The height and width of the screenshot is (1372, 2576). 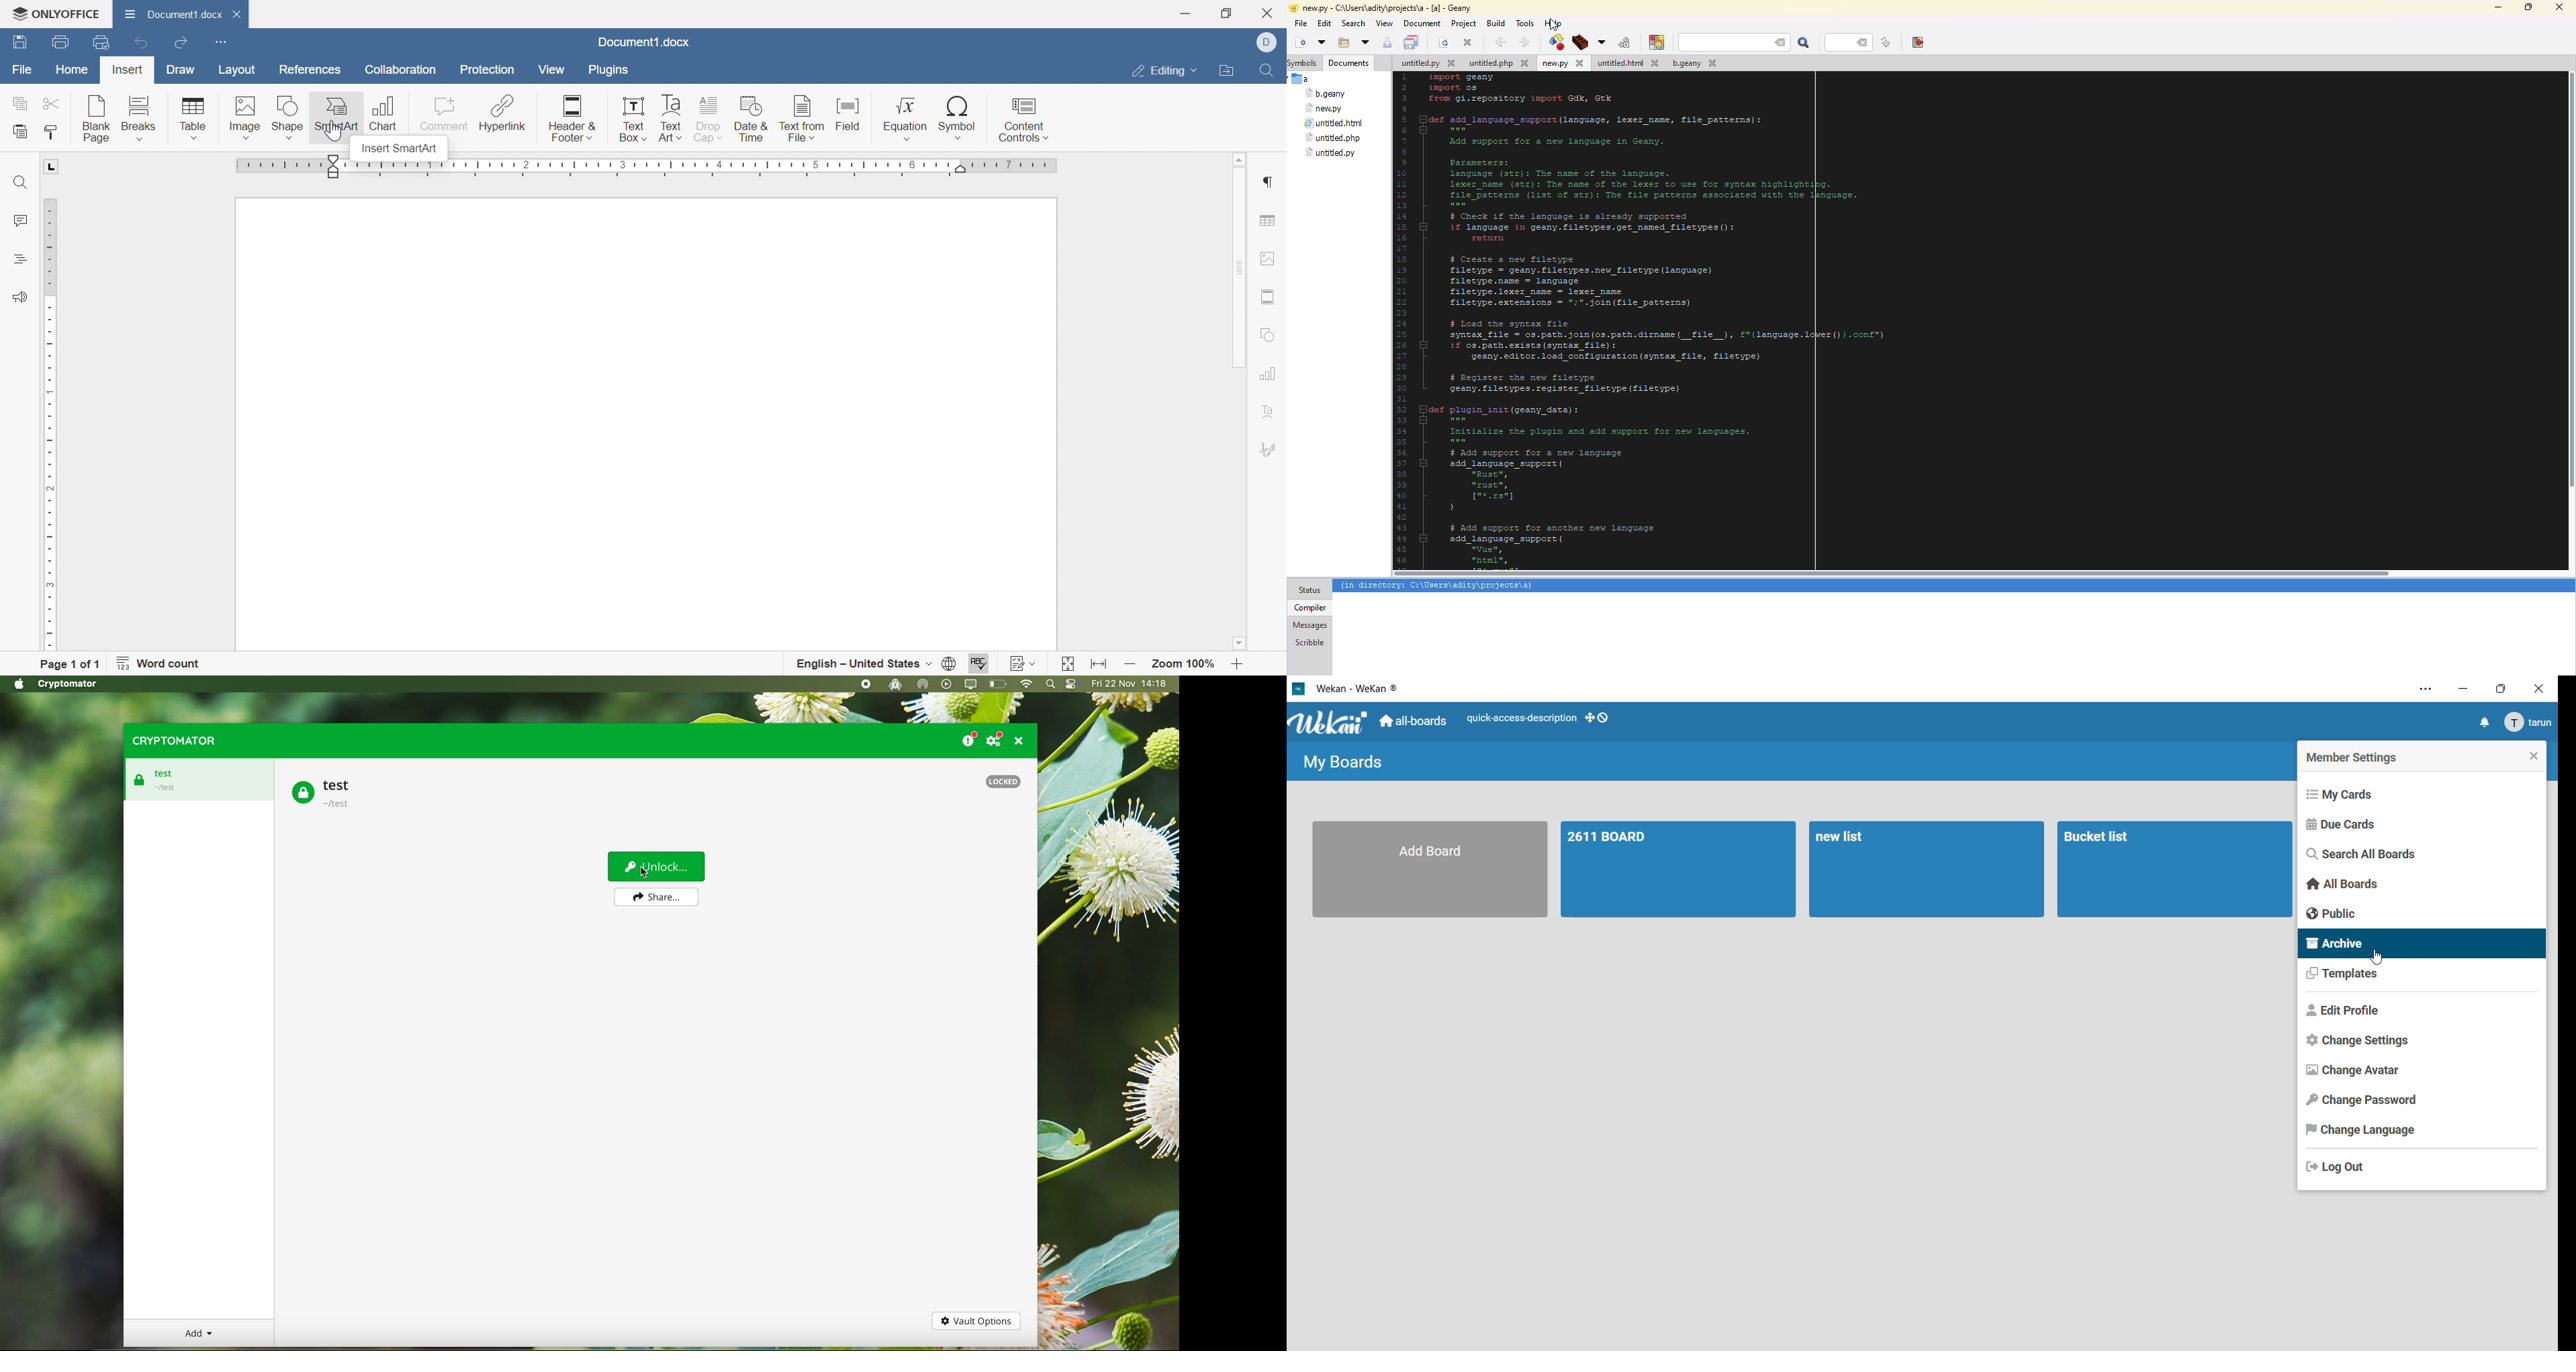 What do you see at coordinates (849, 118) in the screenshot?
I see `Field` at bounding box center [849, 118].